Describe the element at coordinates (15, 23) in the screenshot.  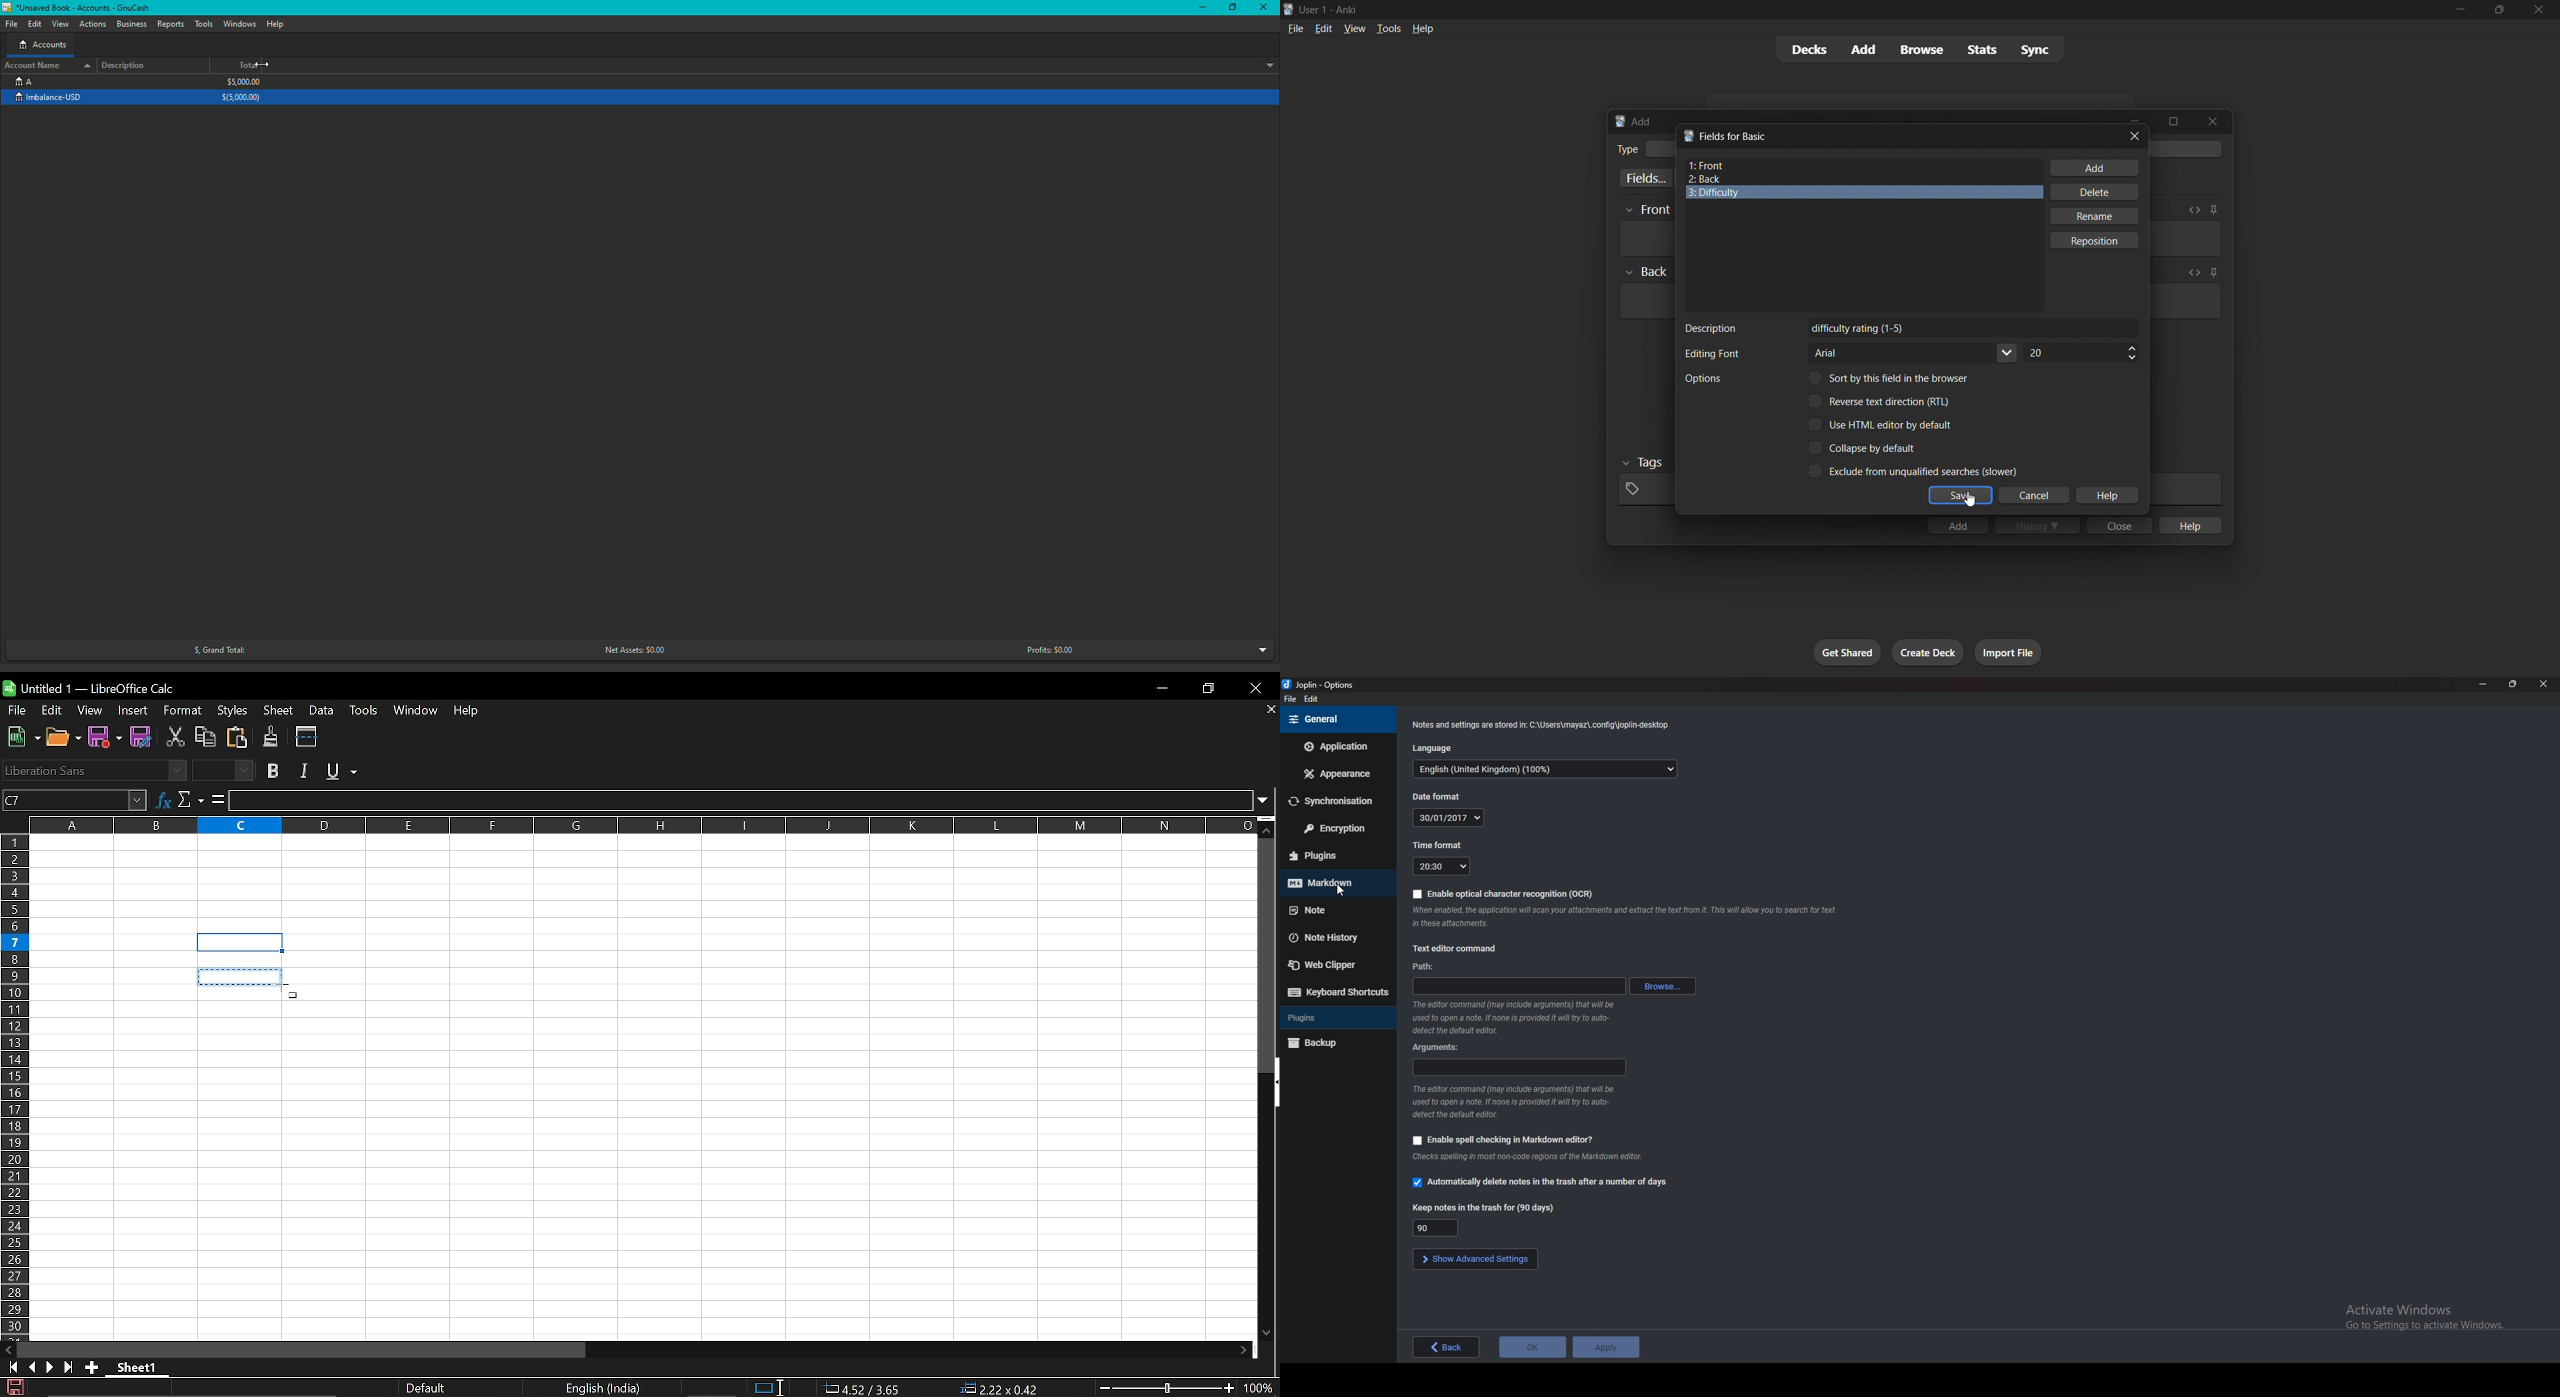
I see `File` at that location.